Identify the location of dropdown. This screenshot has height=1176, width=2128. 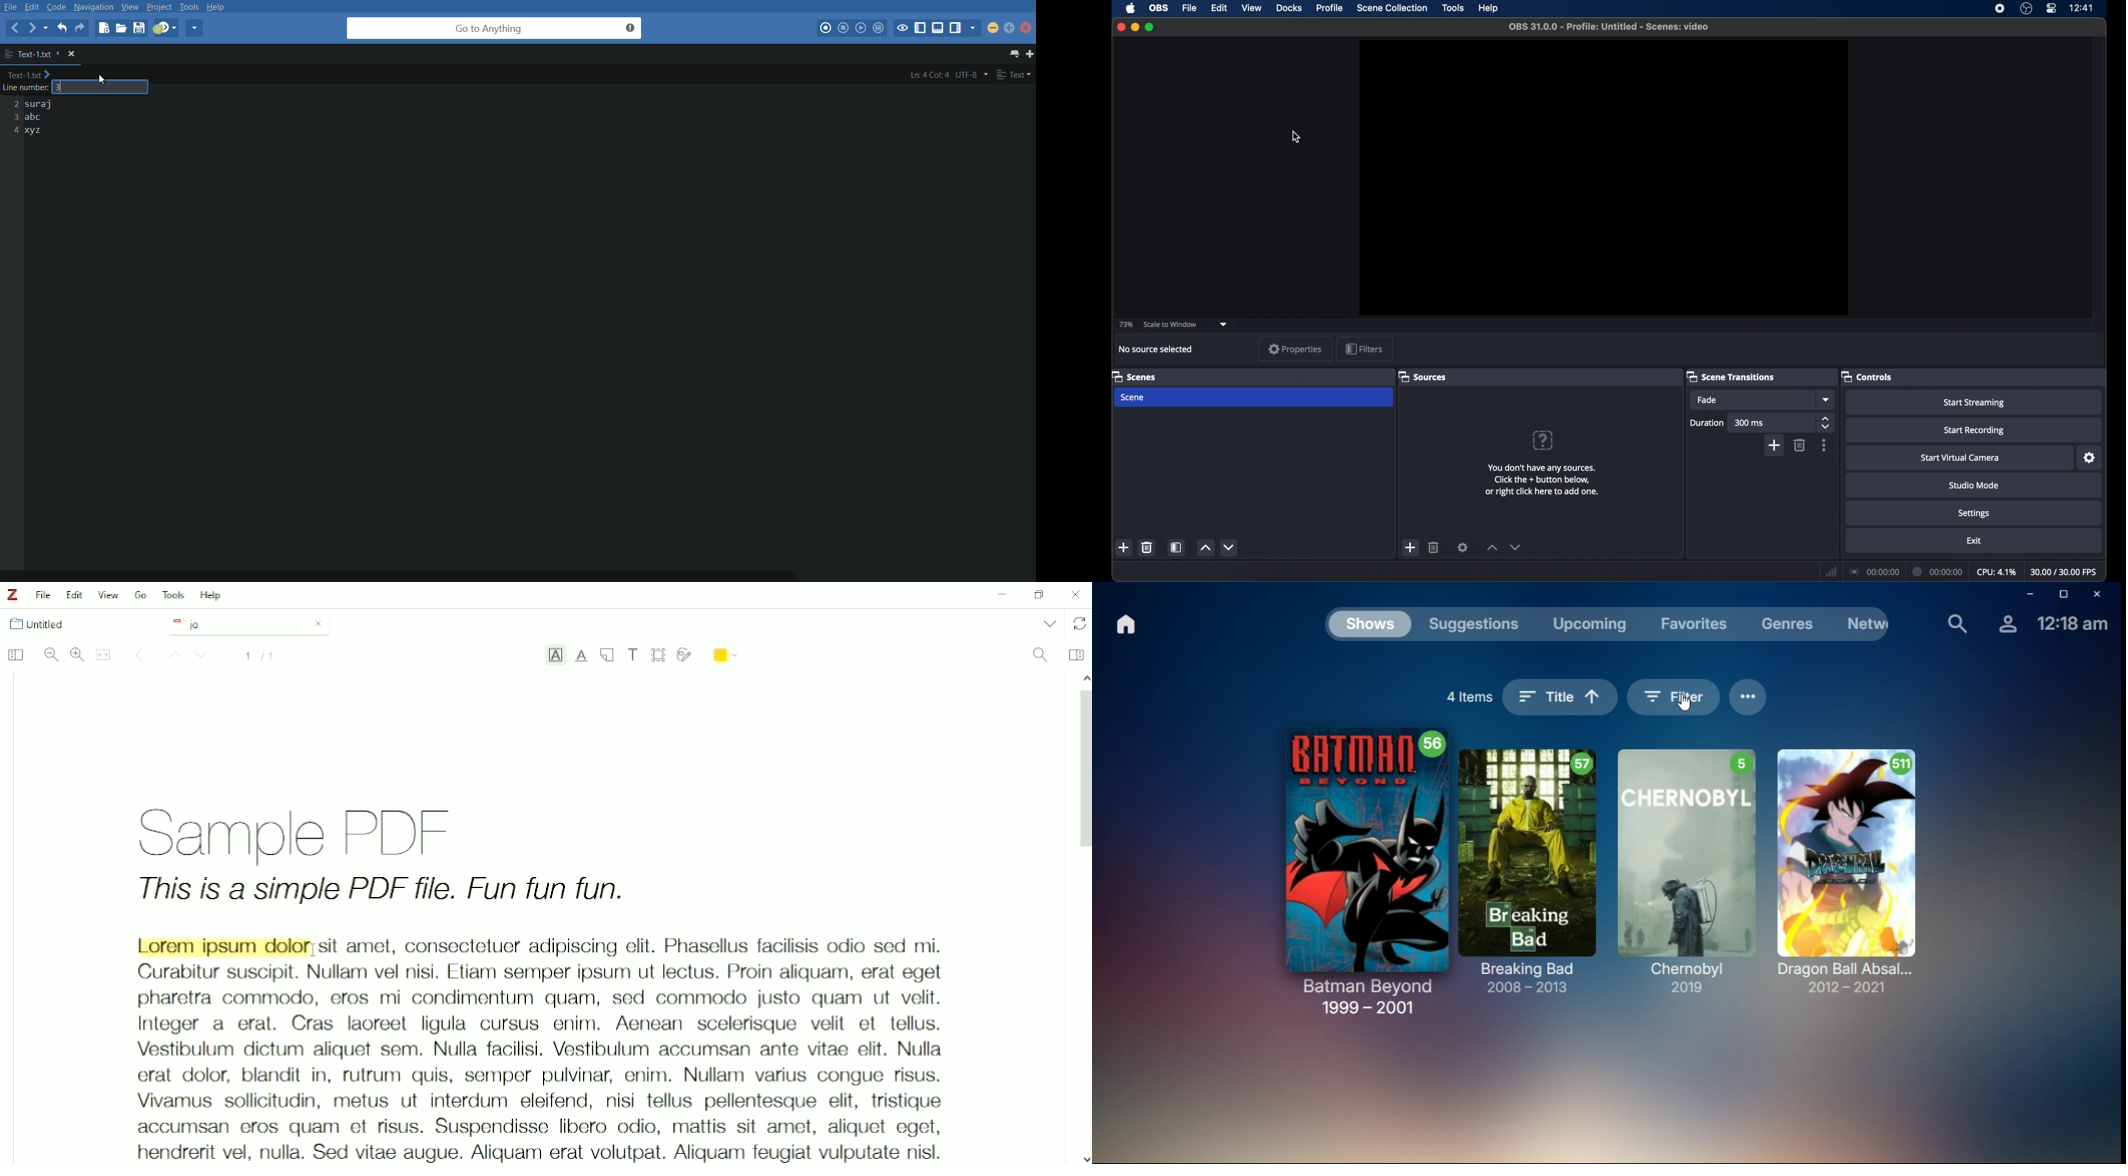
(1224, 324).